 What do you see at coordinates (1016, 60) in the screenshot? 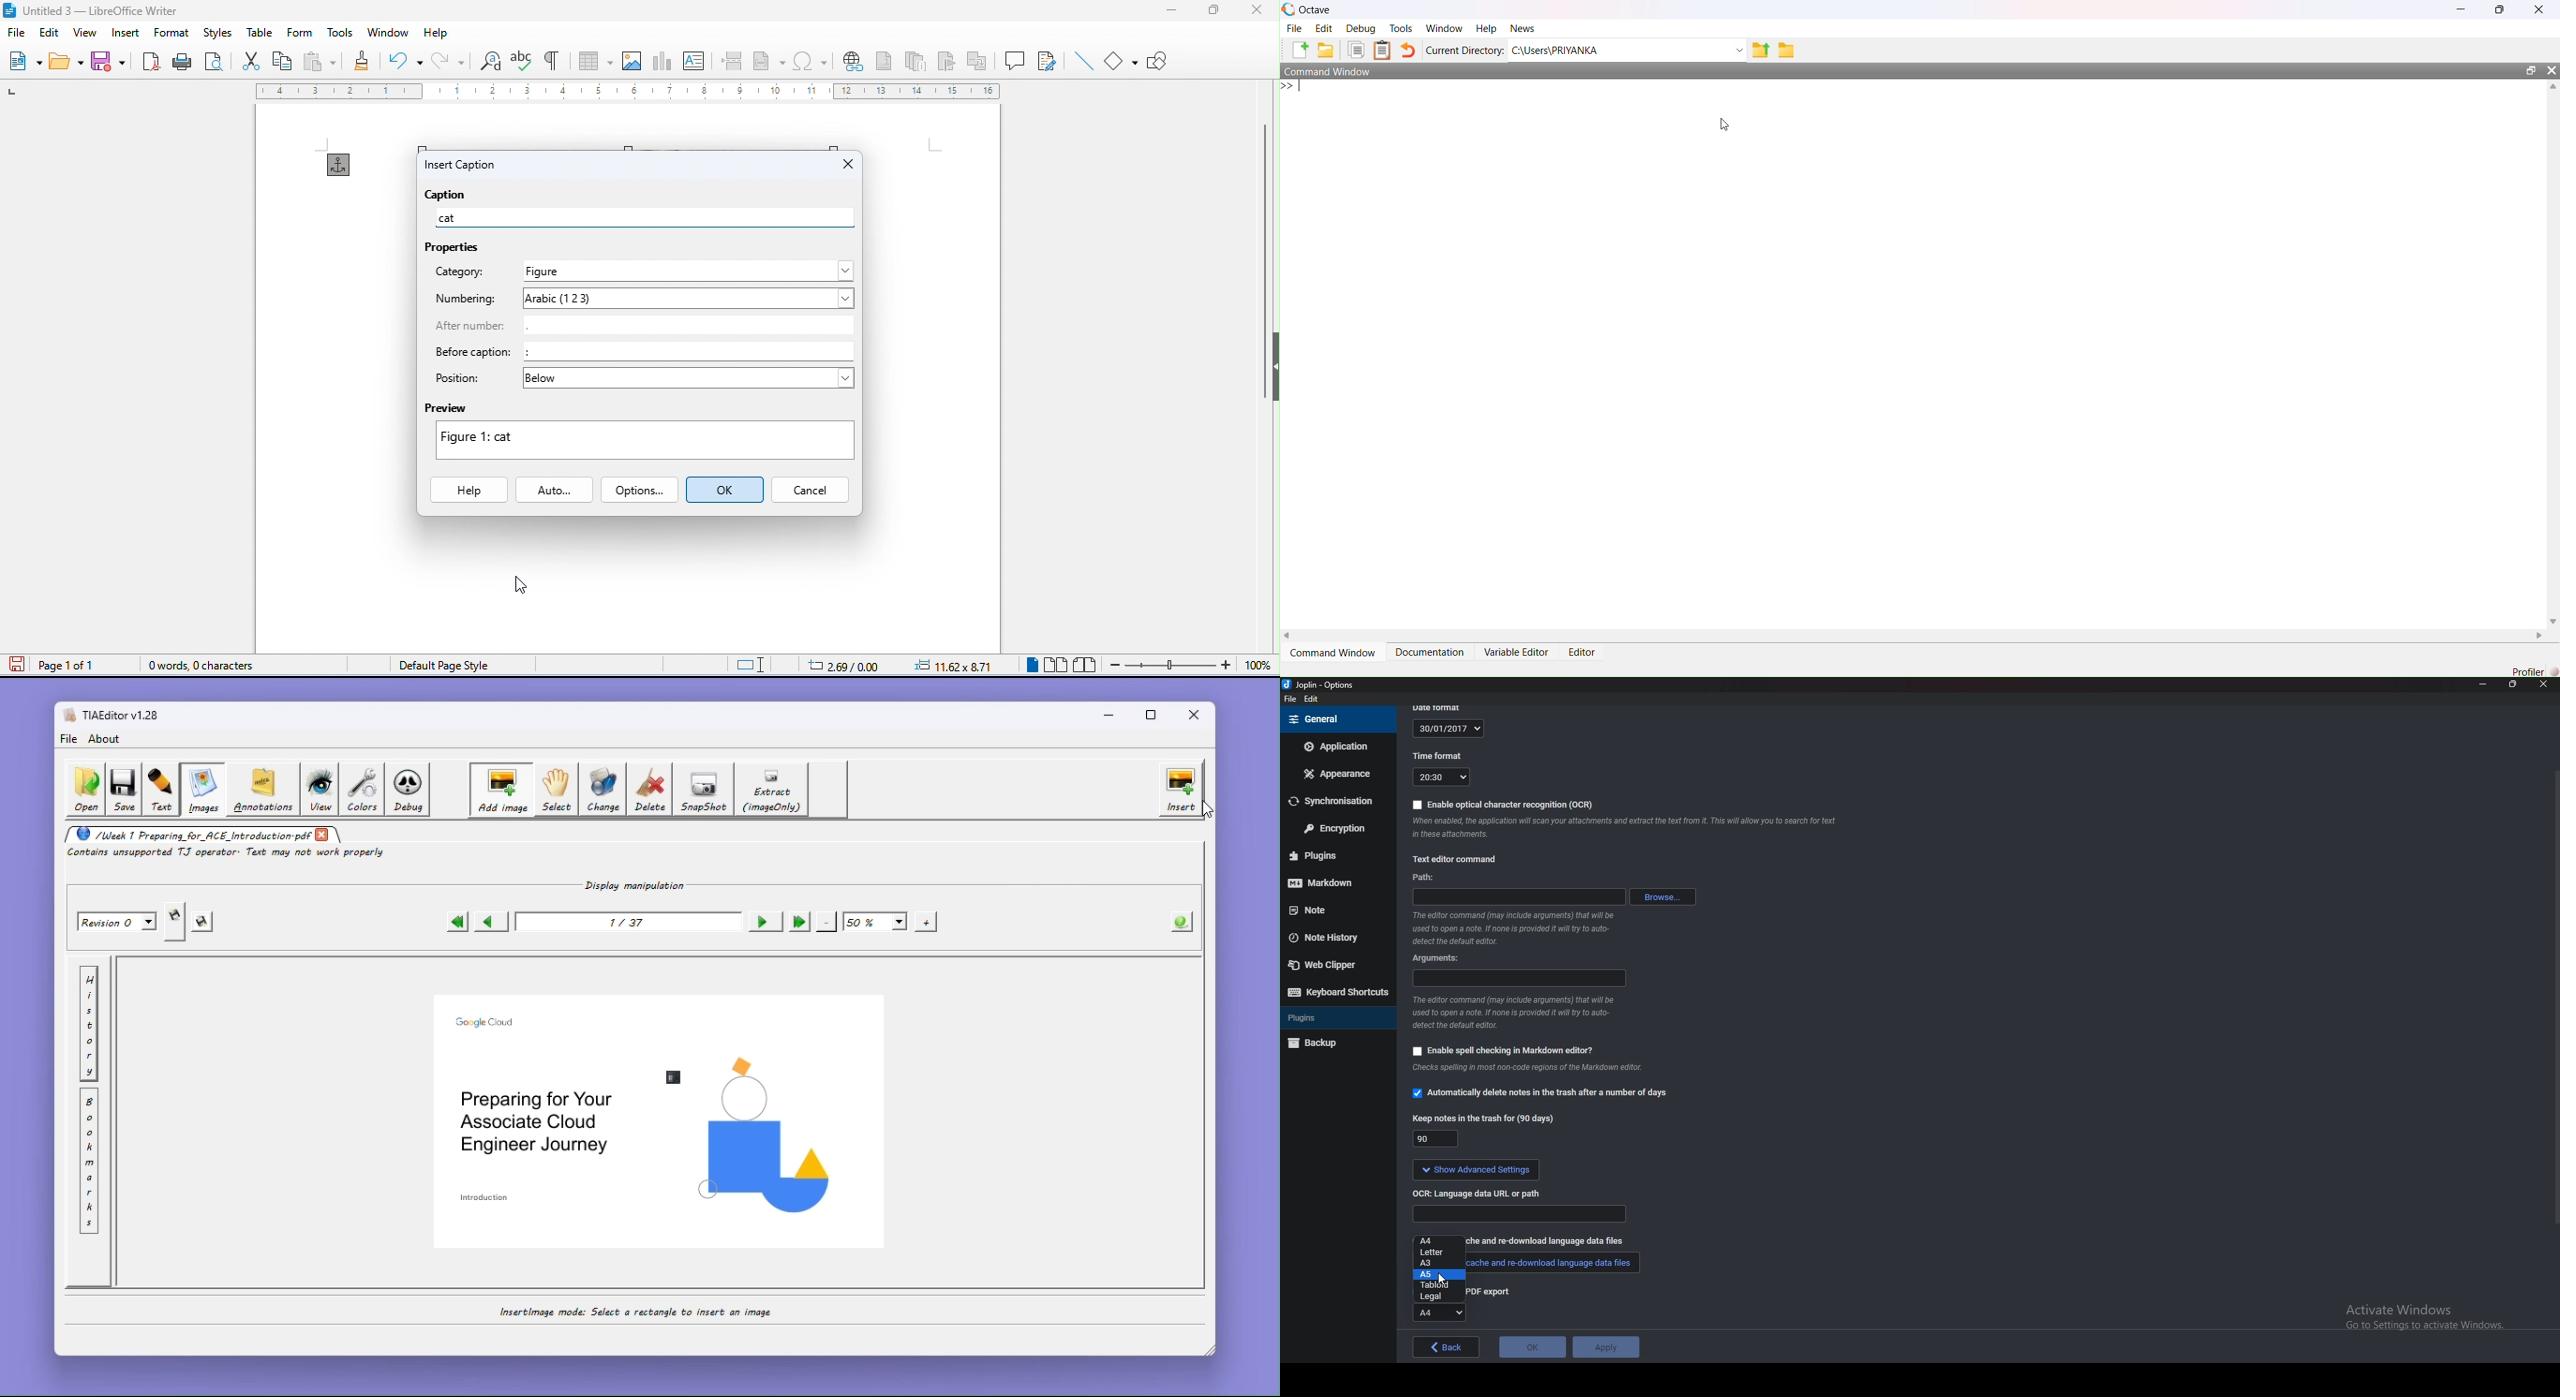
I see `insert comment` at bounding box center [1016, 60].